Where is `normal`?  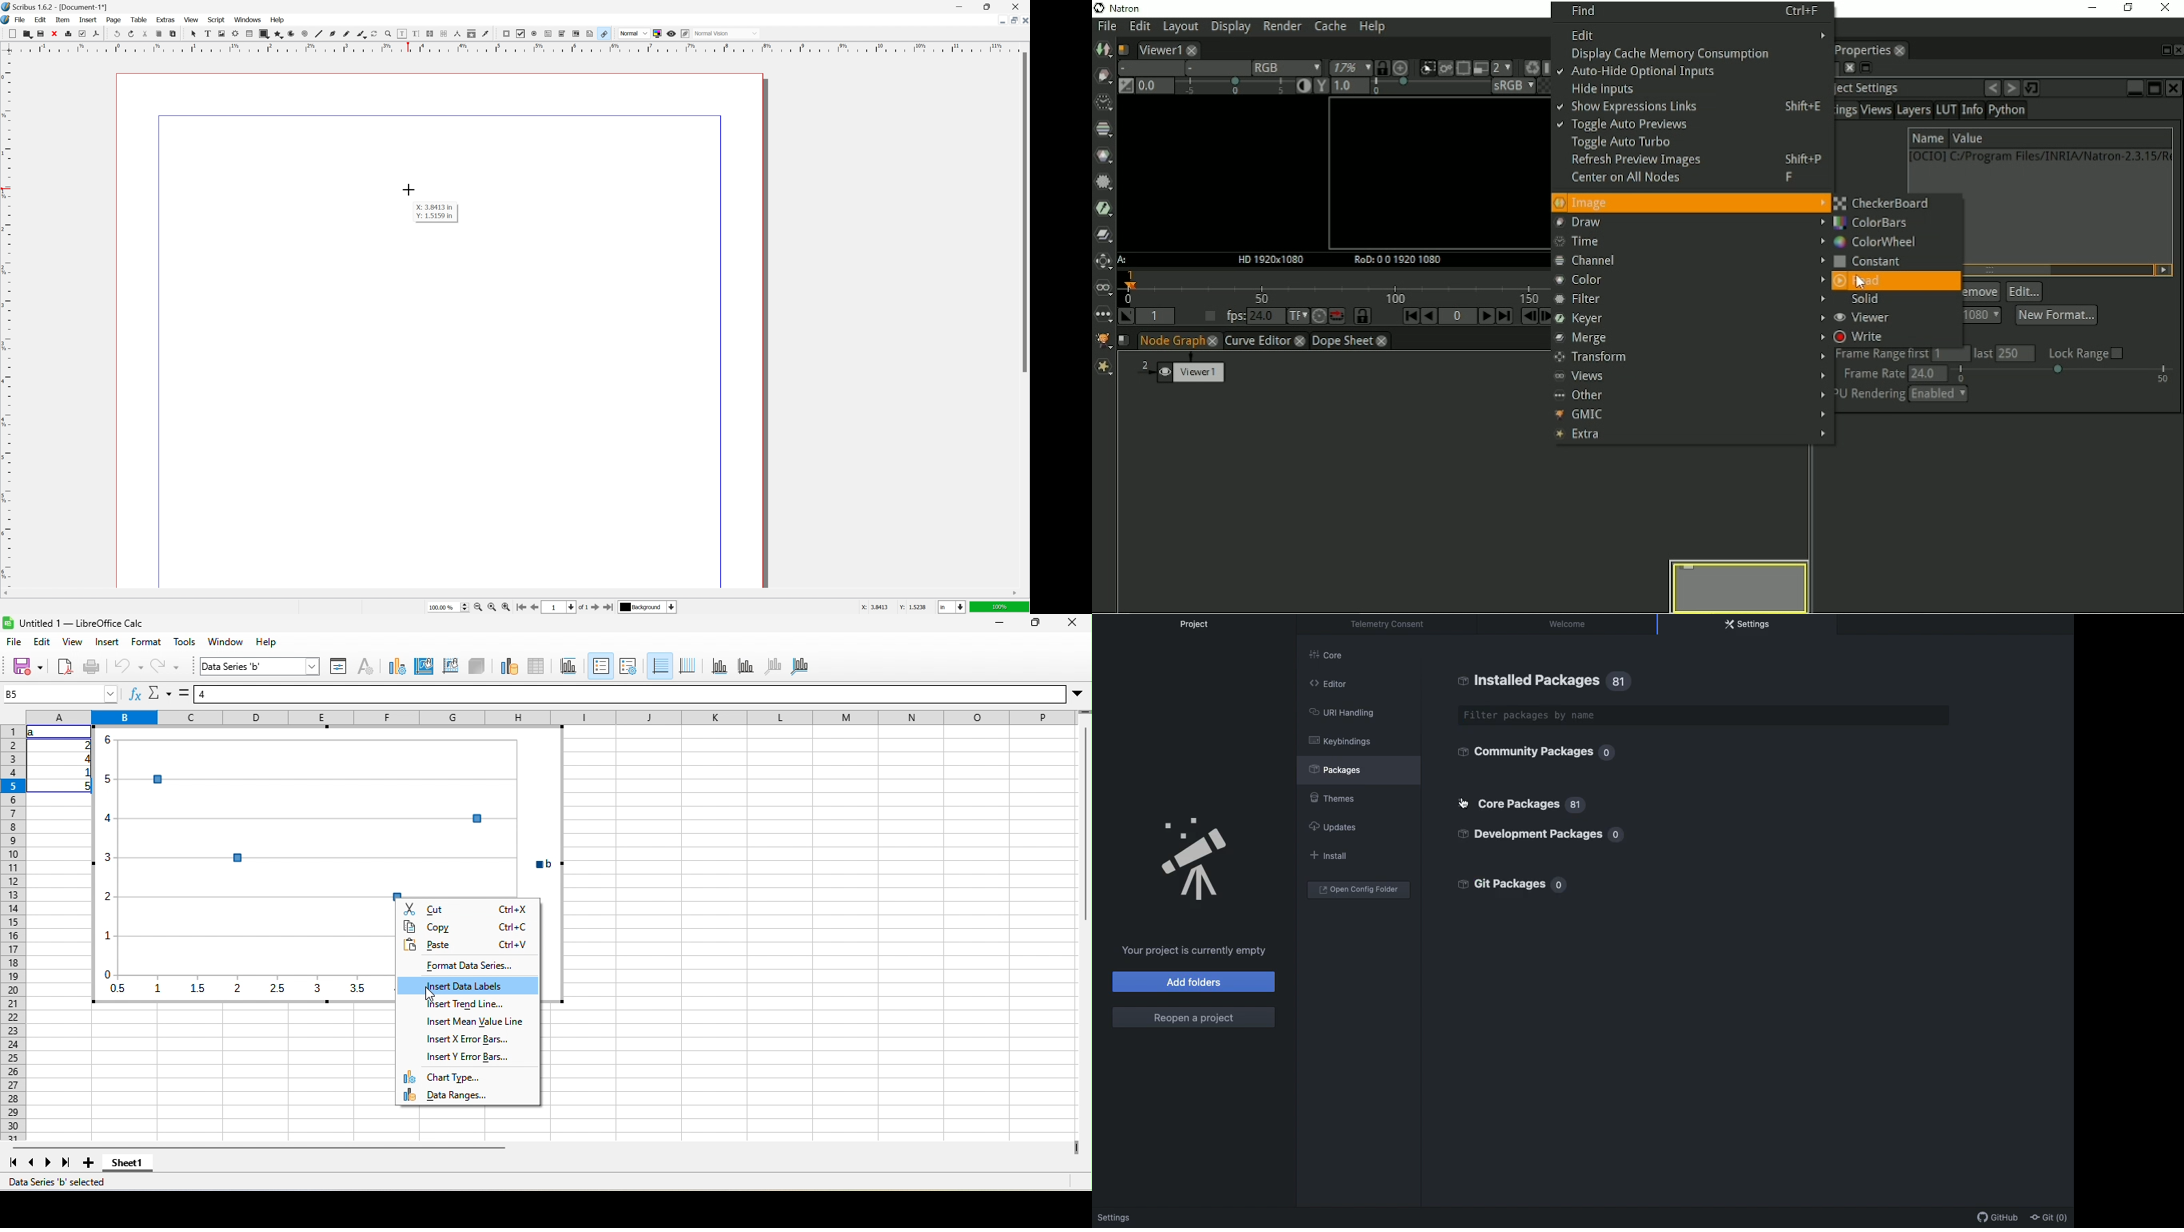
normal is located at coordinates (634, 33).